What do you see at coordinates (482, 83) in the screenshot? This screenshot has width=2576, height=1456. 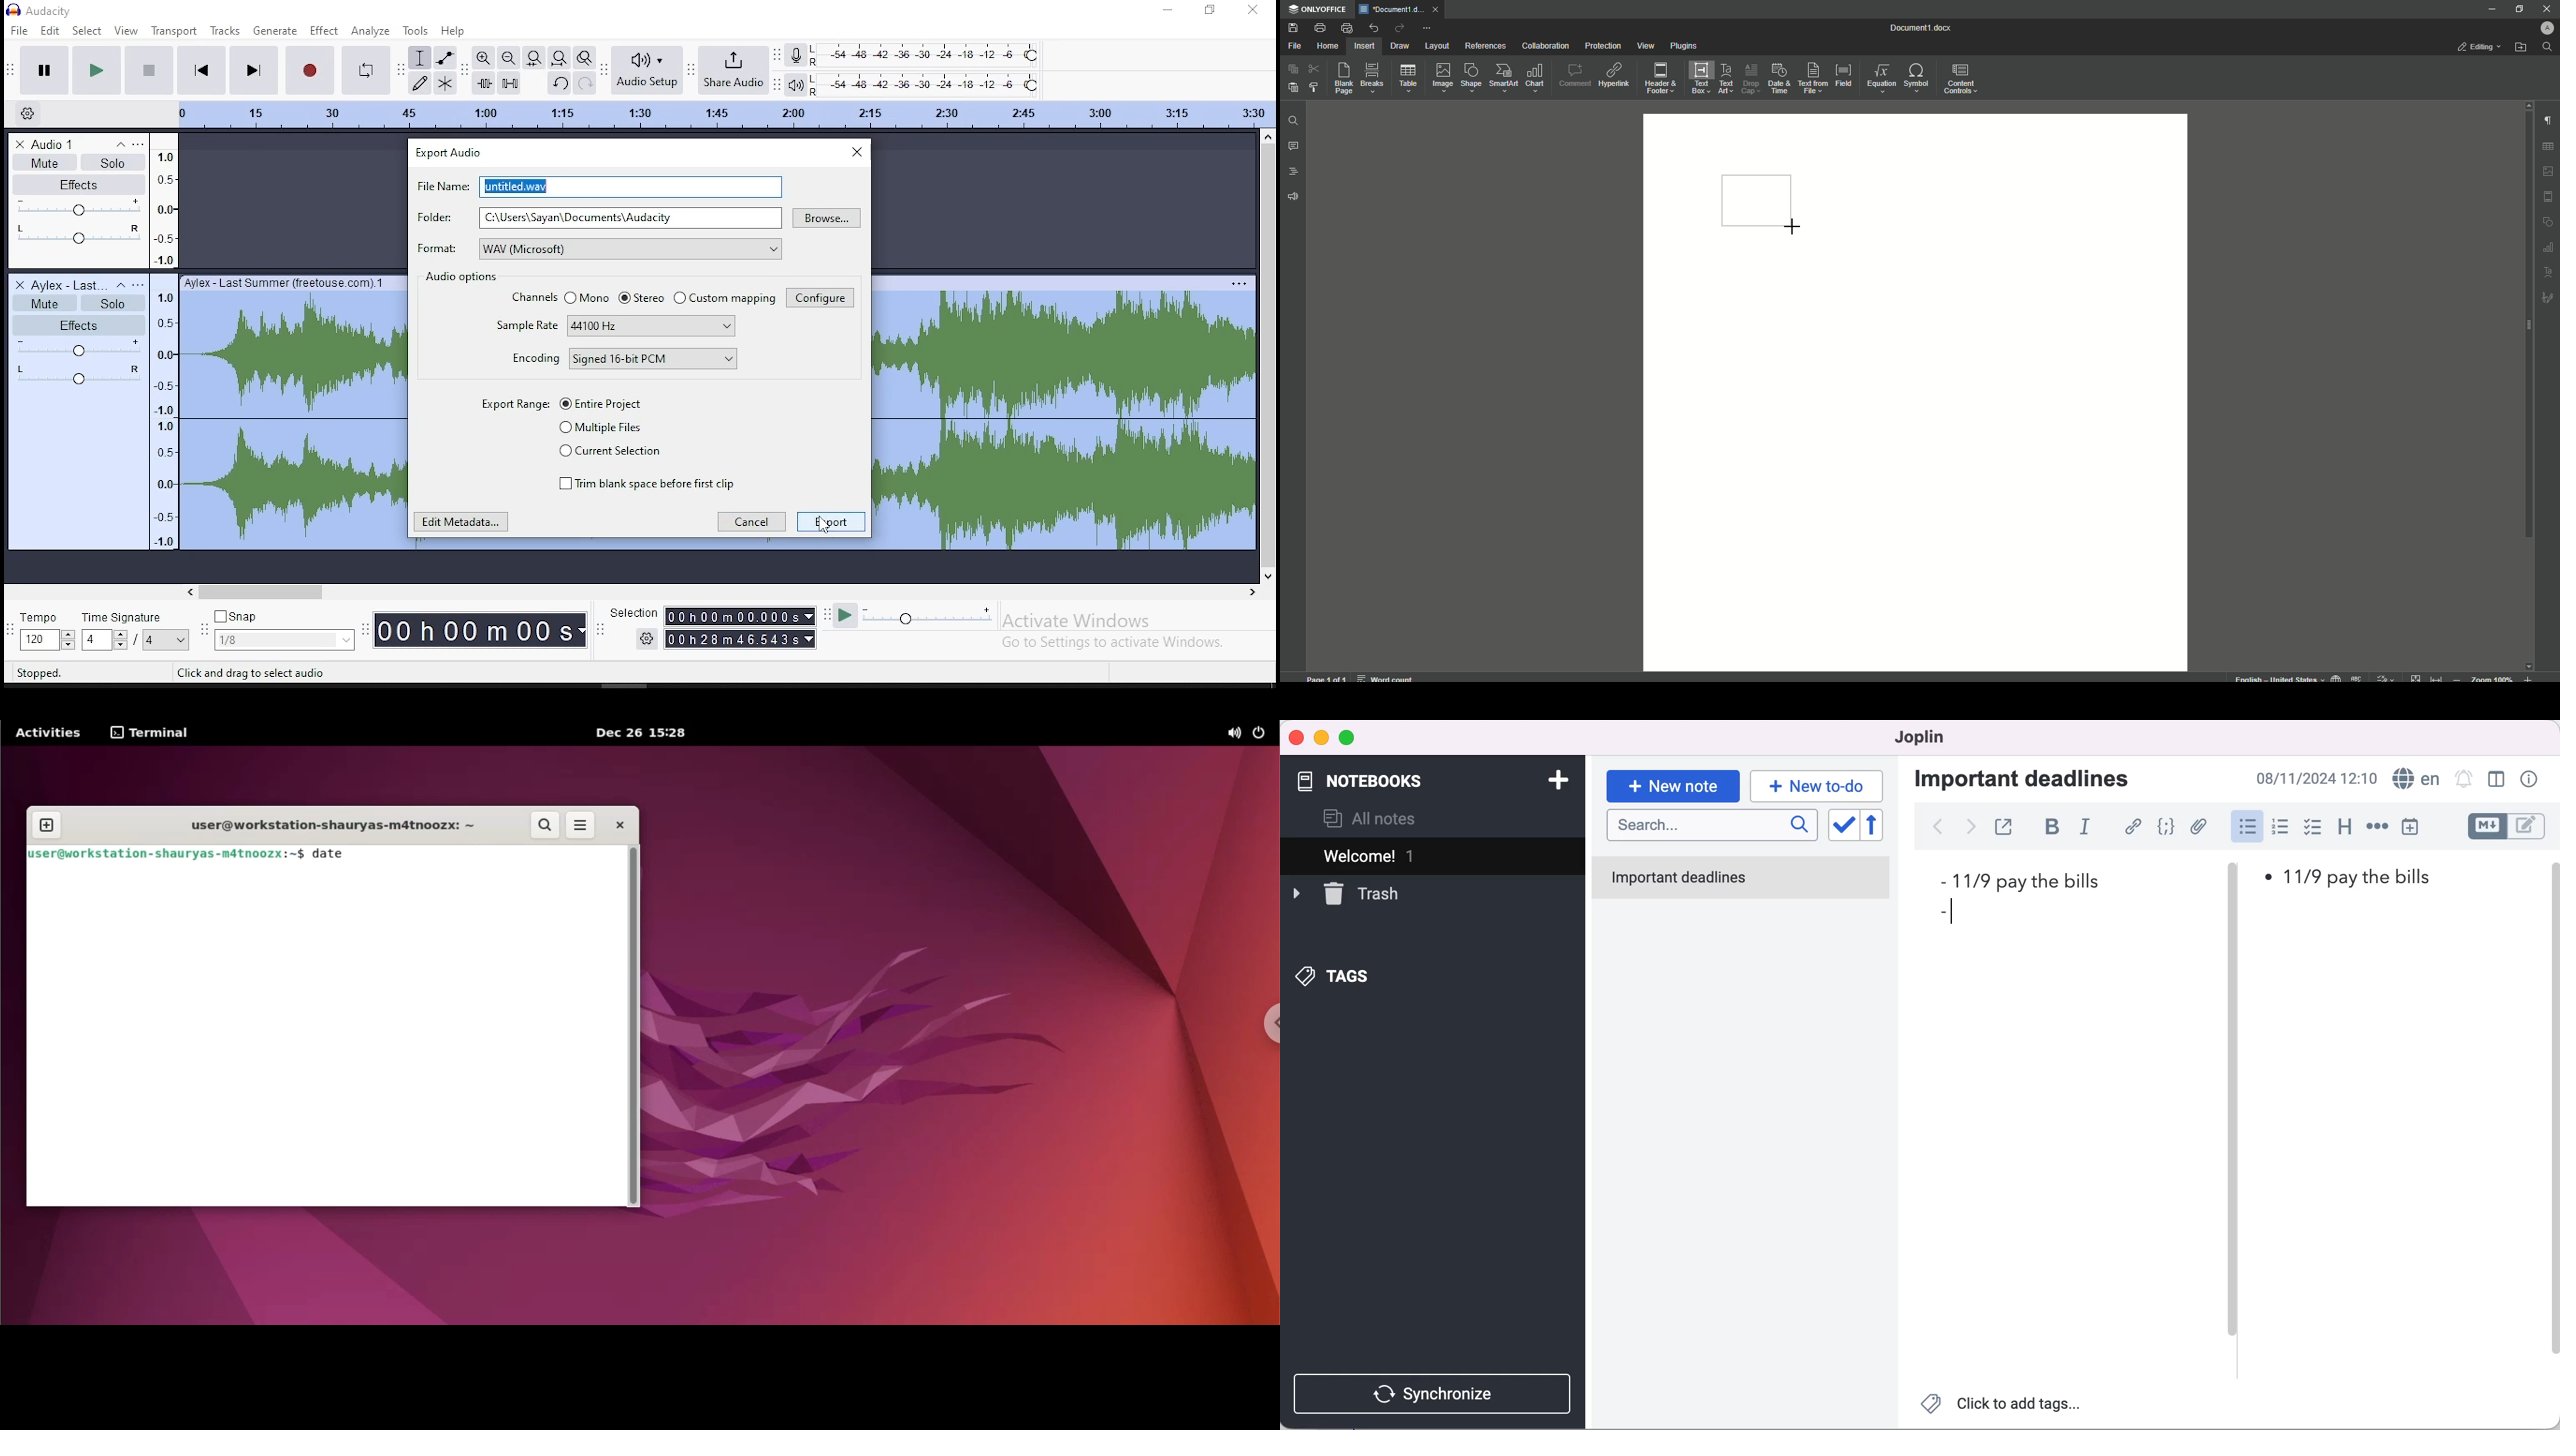 I see `trim audio outside selection` at bounding box center [482, 83].